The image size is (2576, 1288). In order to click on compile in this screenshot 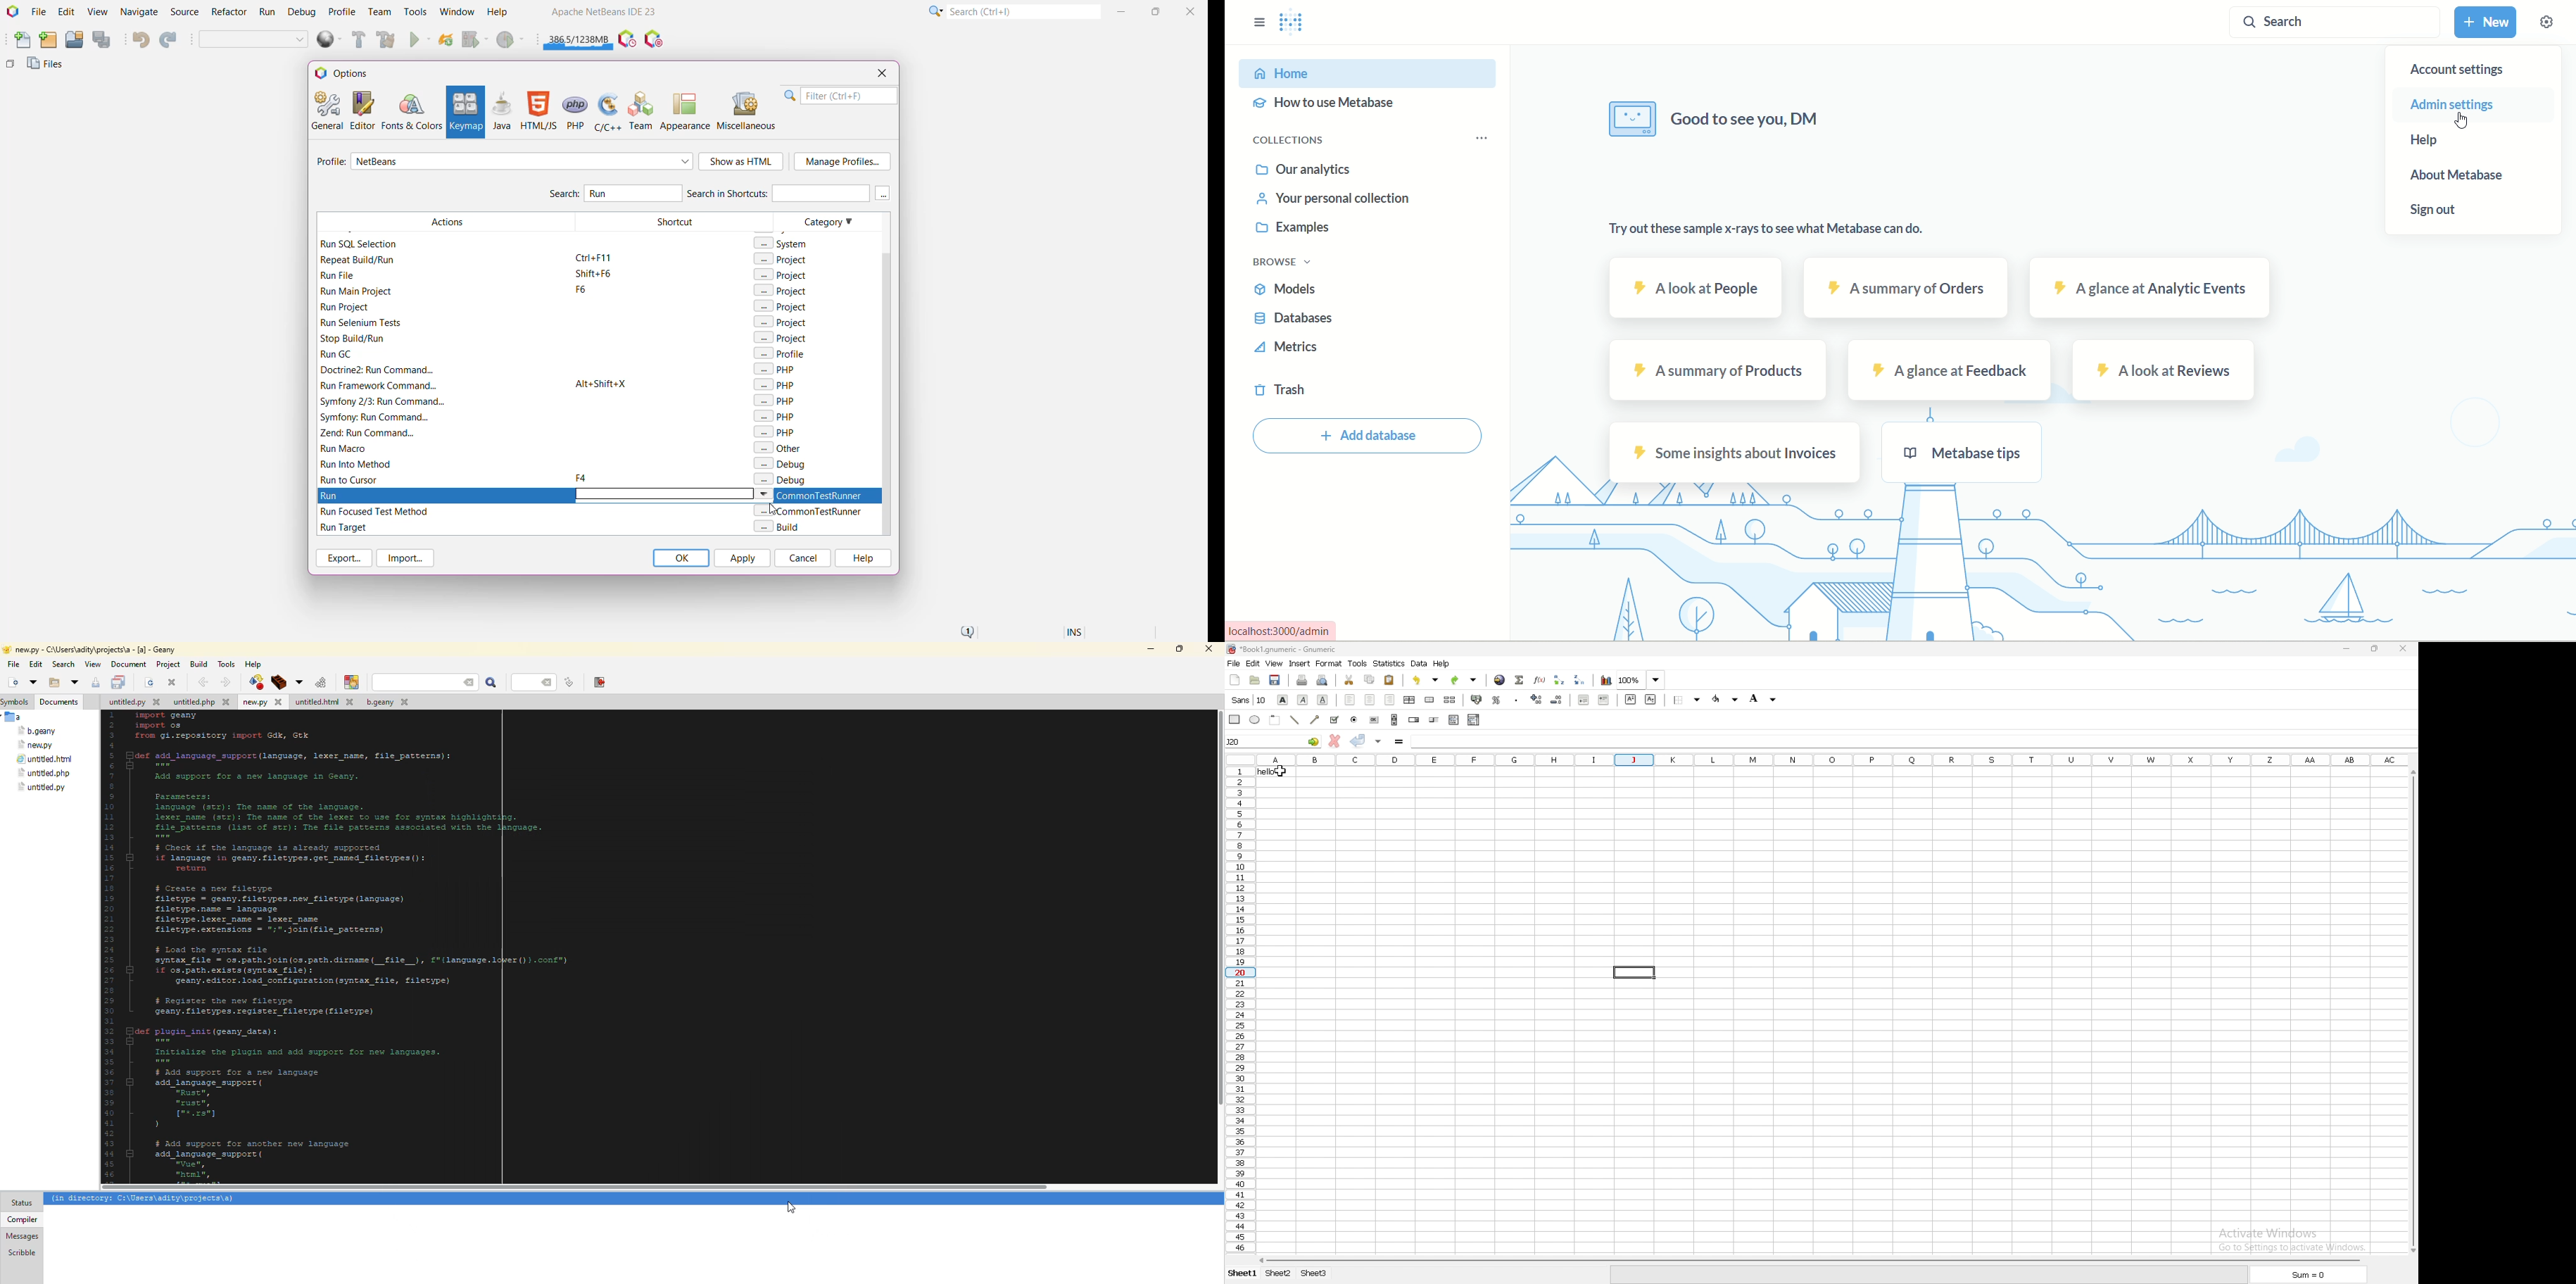, I will do `click(255, 682)`.